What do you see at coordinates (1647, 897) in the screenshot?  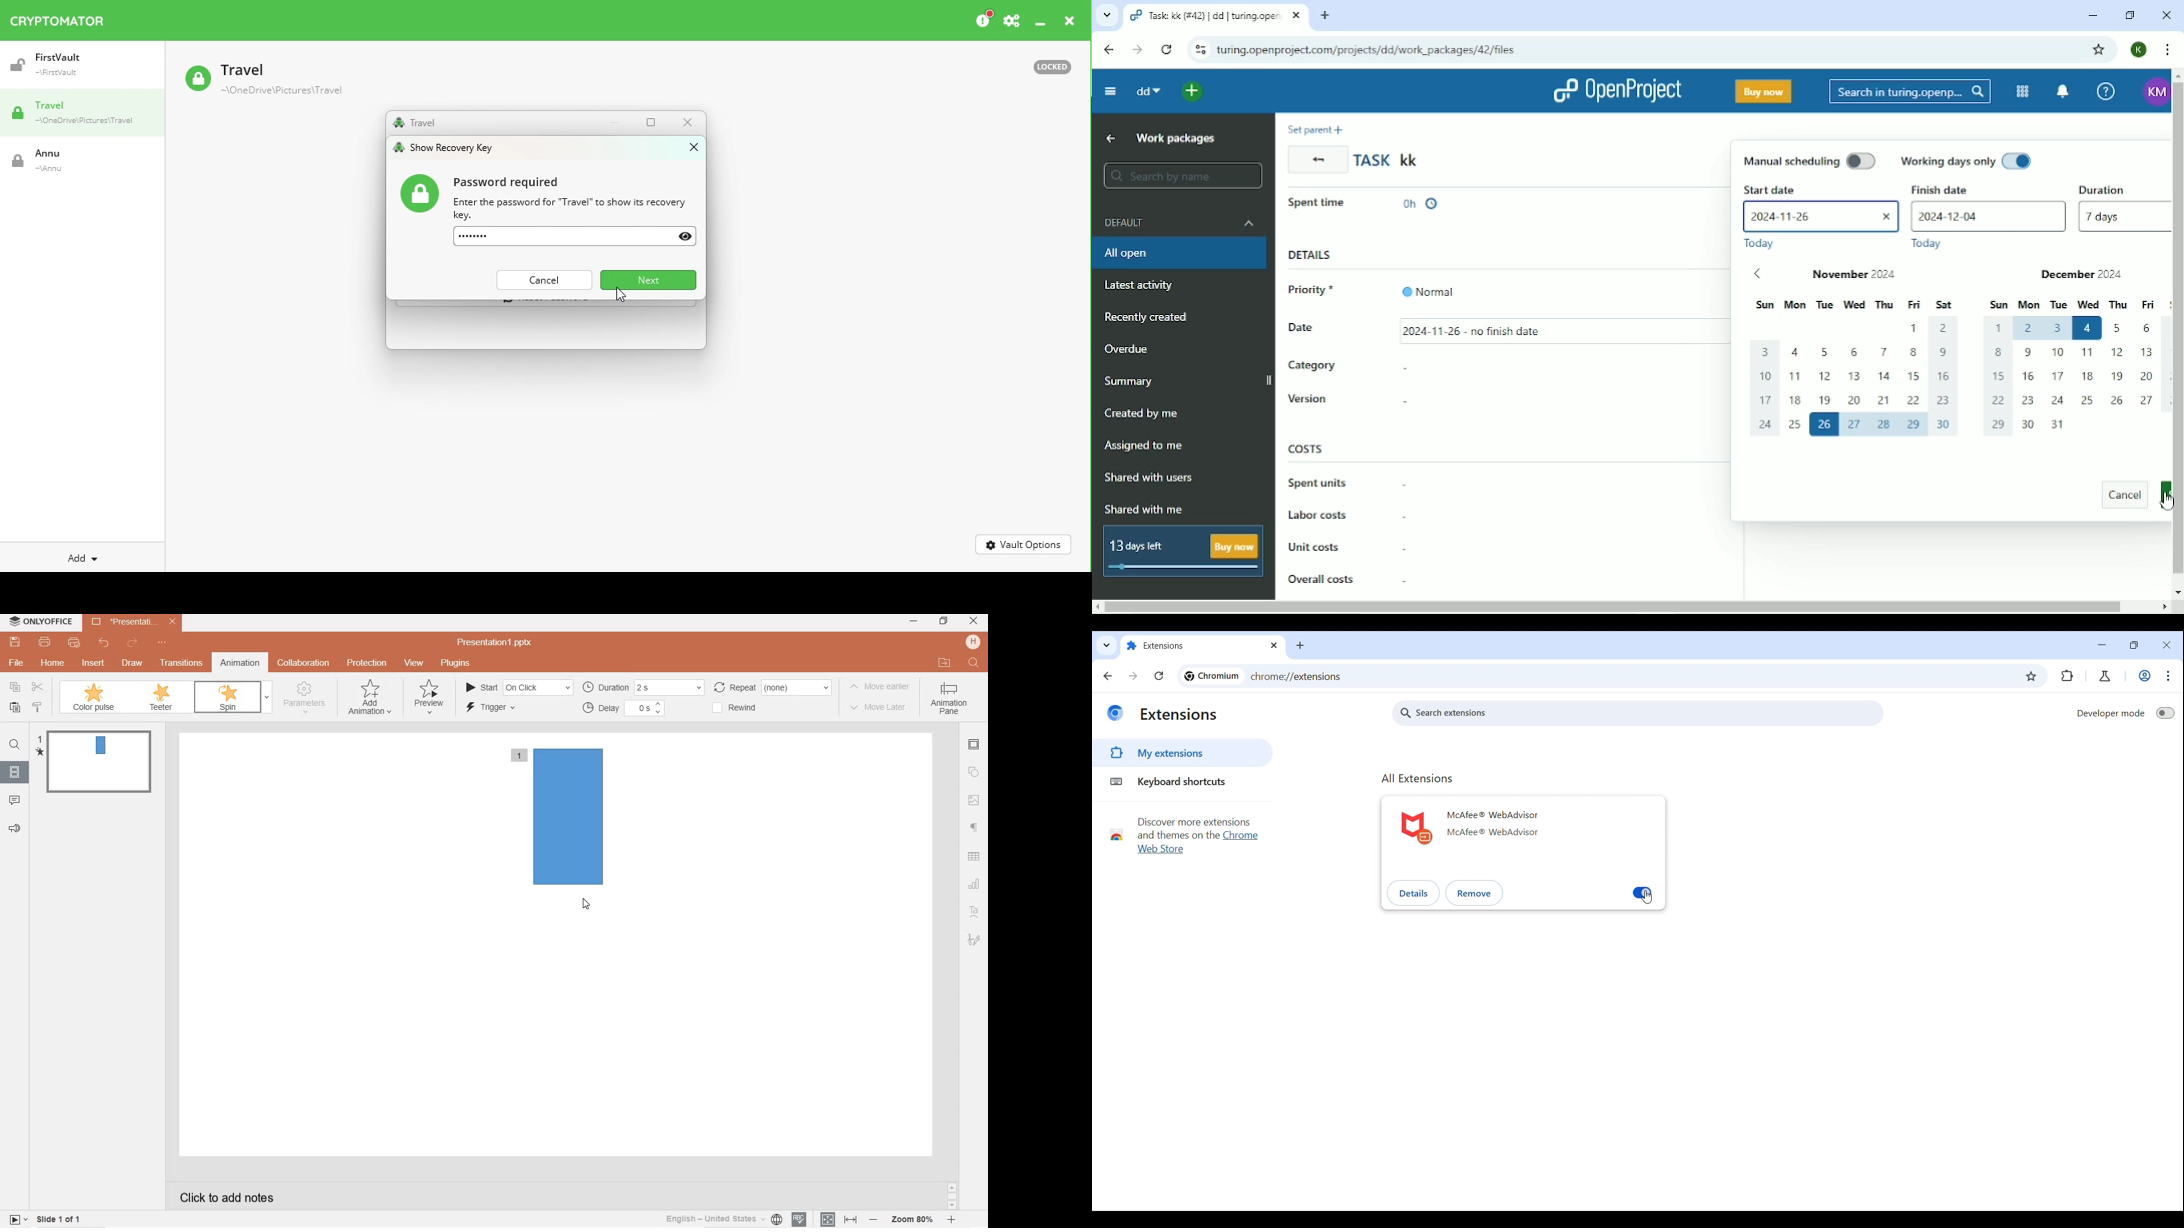 I see `Cursor position unchanged` at bounding box center [1647, 897].